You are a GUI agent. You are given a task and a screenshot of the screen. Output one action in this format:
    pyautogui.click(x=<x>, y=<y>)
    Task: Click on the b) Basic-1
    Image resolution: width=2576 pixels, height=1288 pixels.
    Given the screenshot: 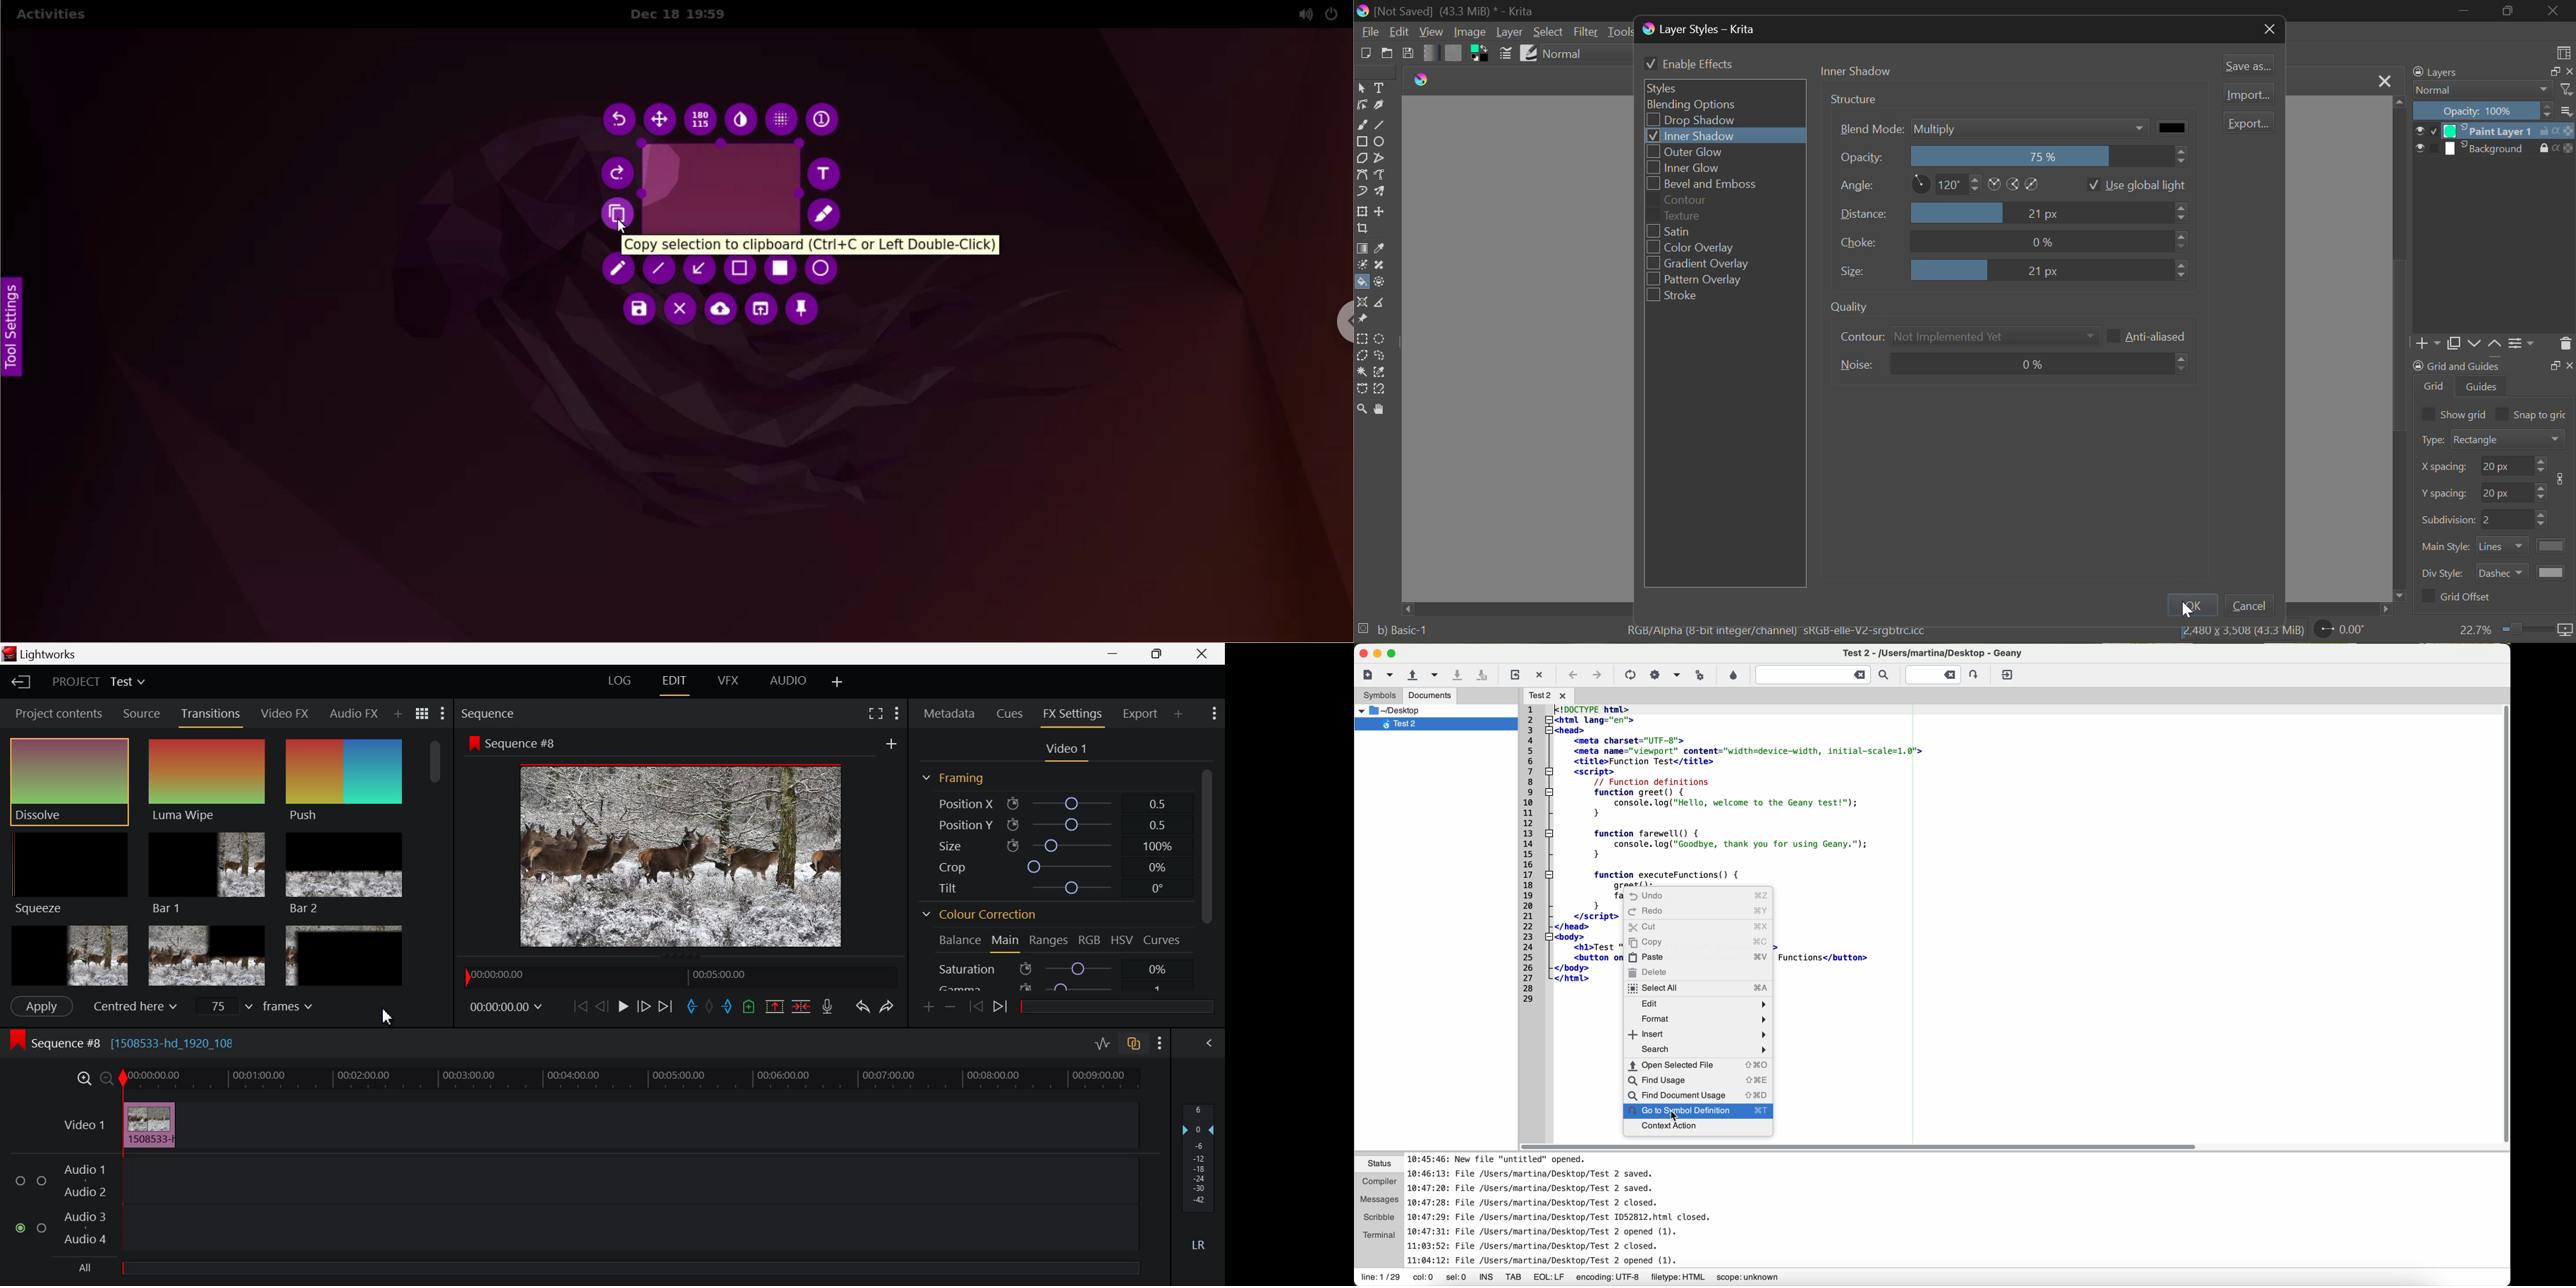 What is the action you would take?
    pyautogui.click(x=1409, y=630)
    